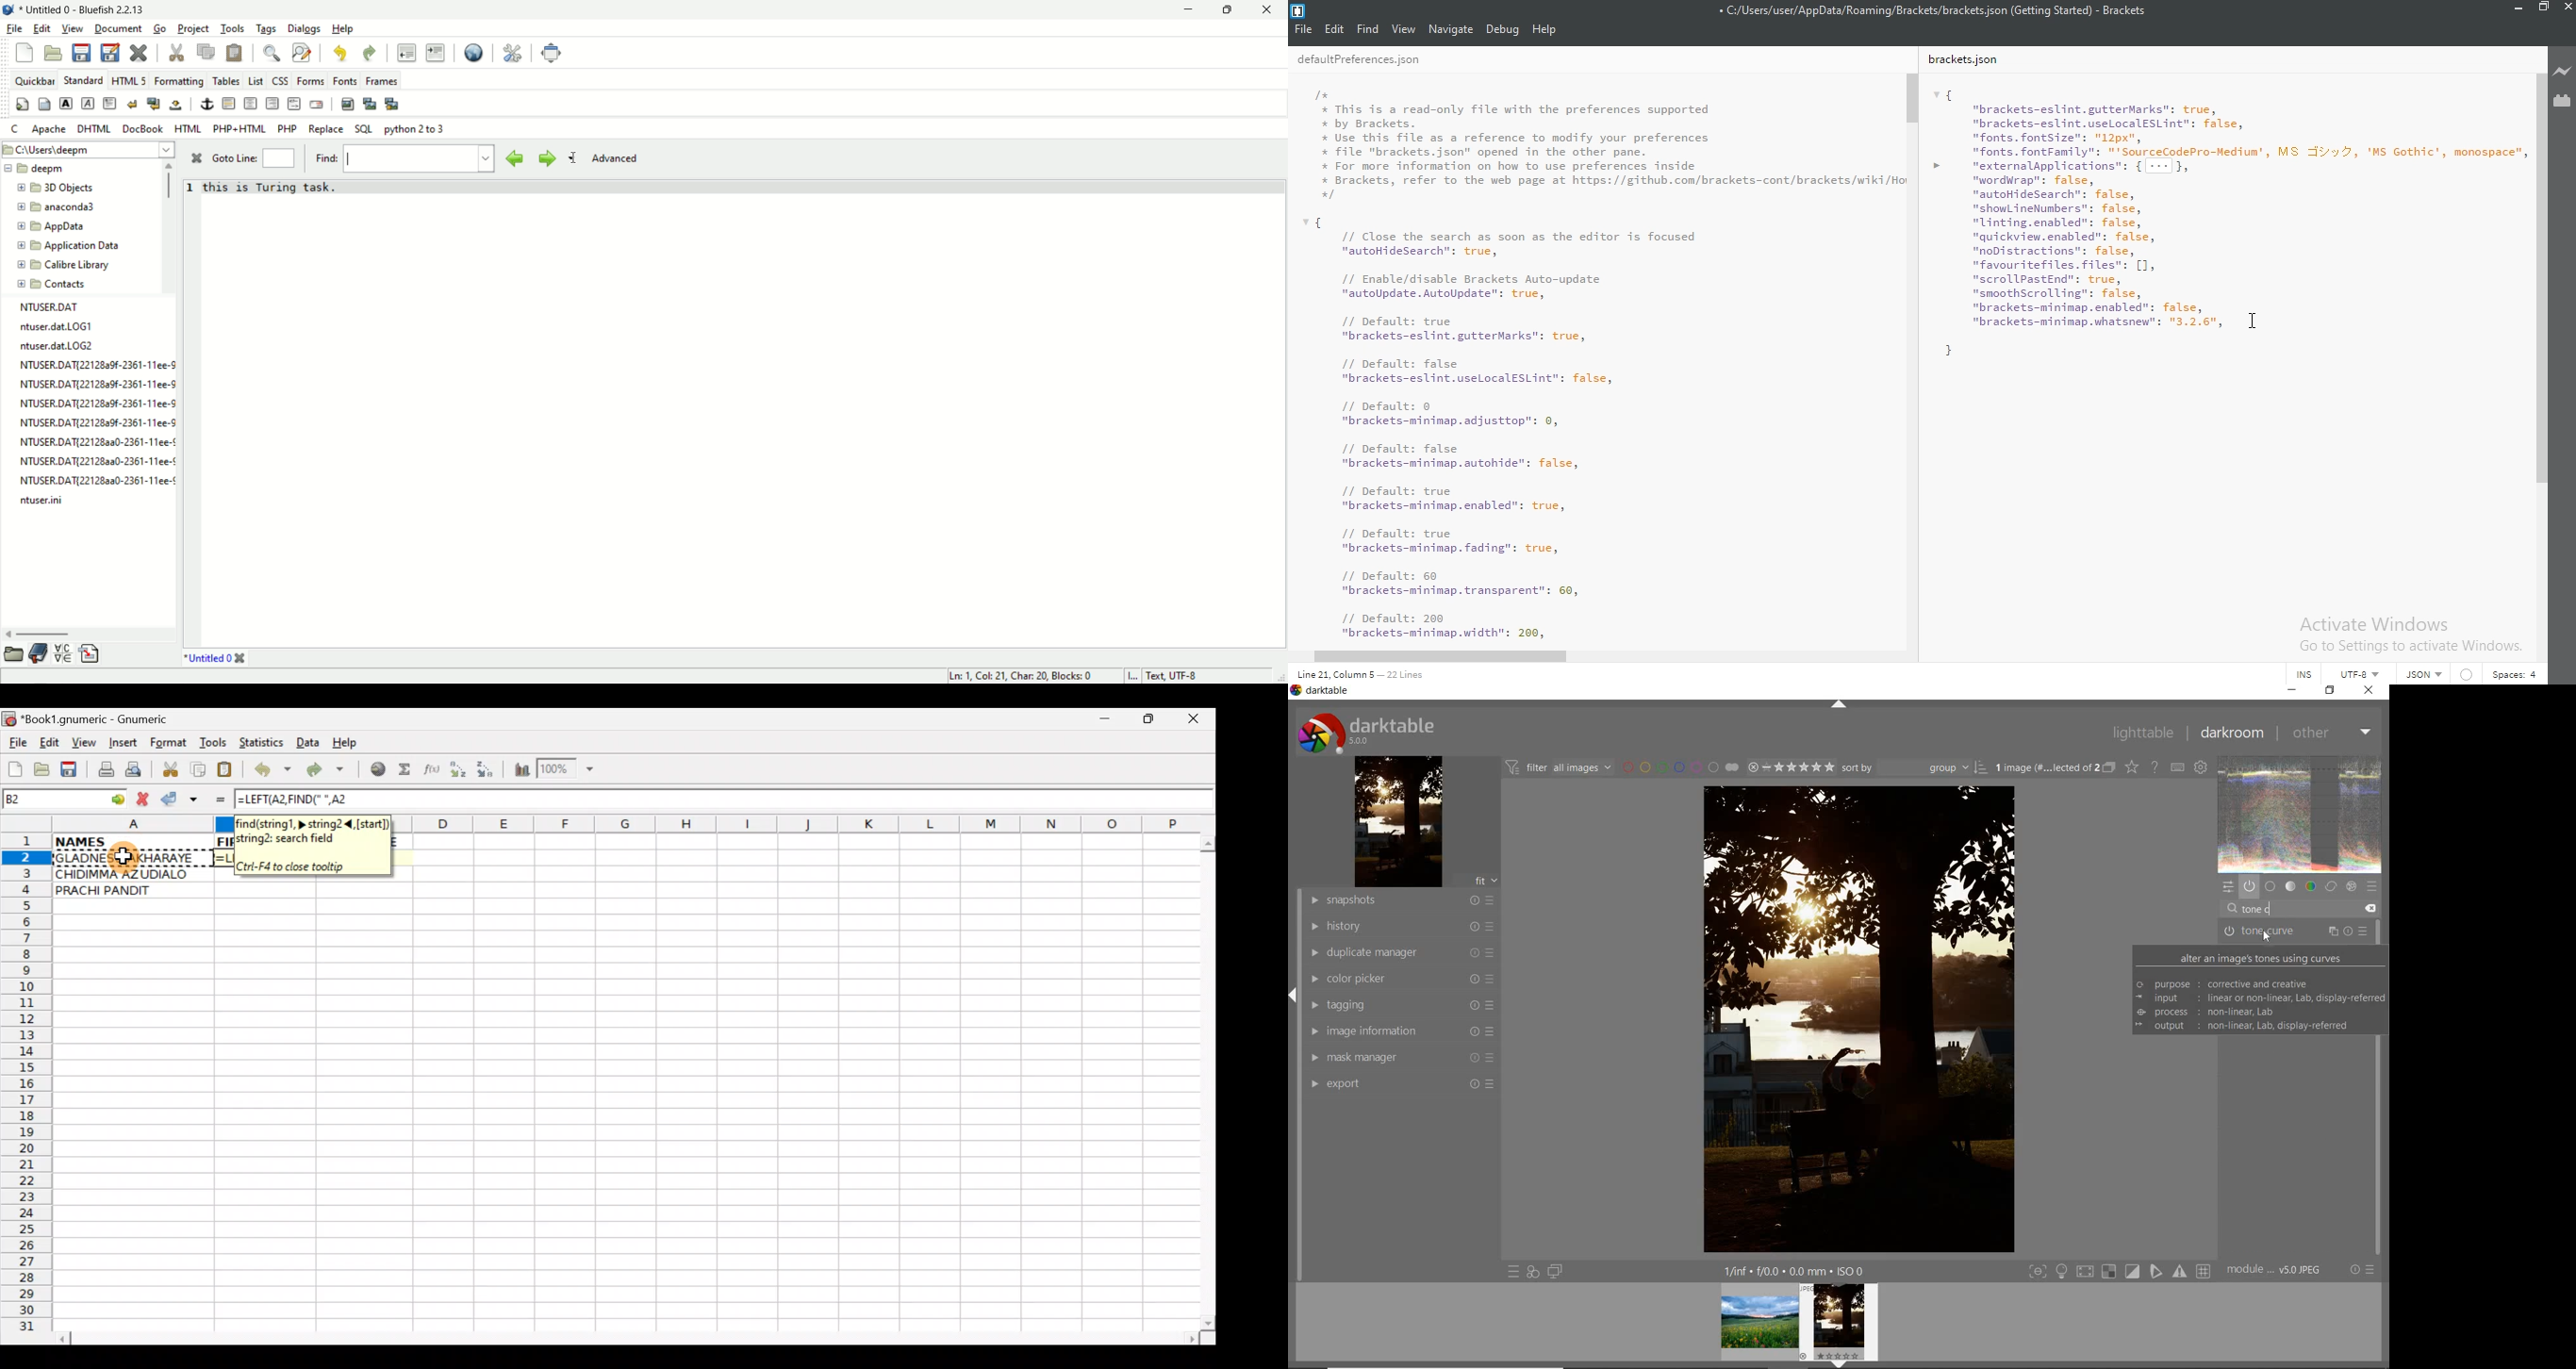  I want to click on find and replace, so click(302, 53).